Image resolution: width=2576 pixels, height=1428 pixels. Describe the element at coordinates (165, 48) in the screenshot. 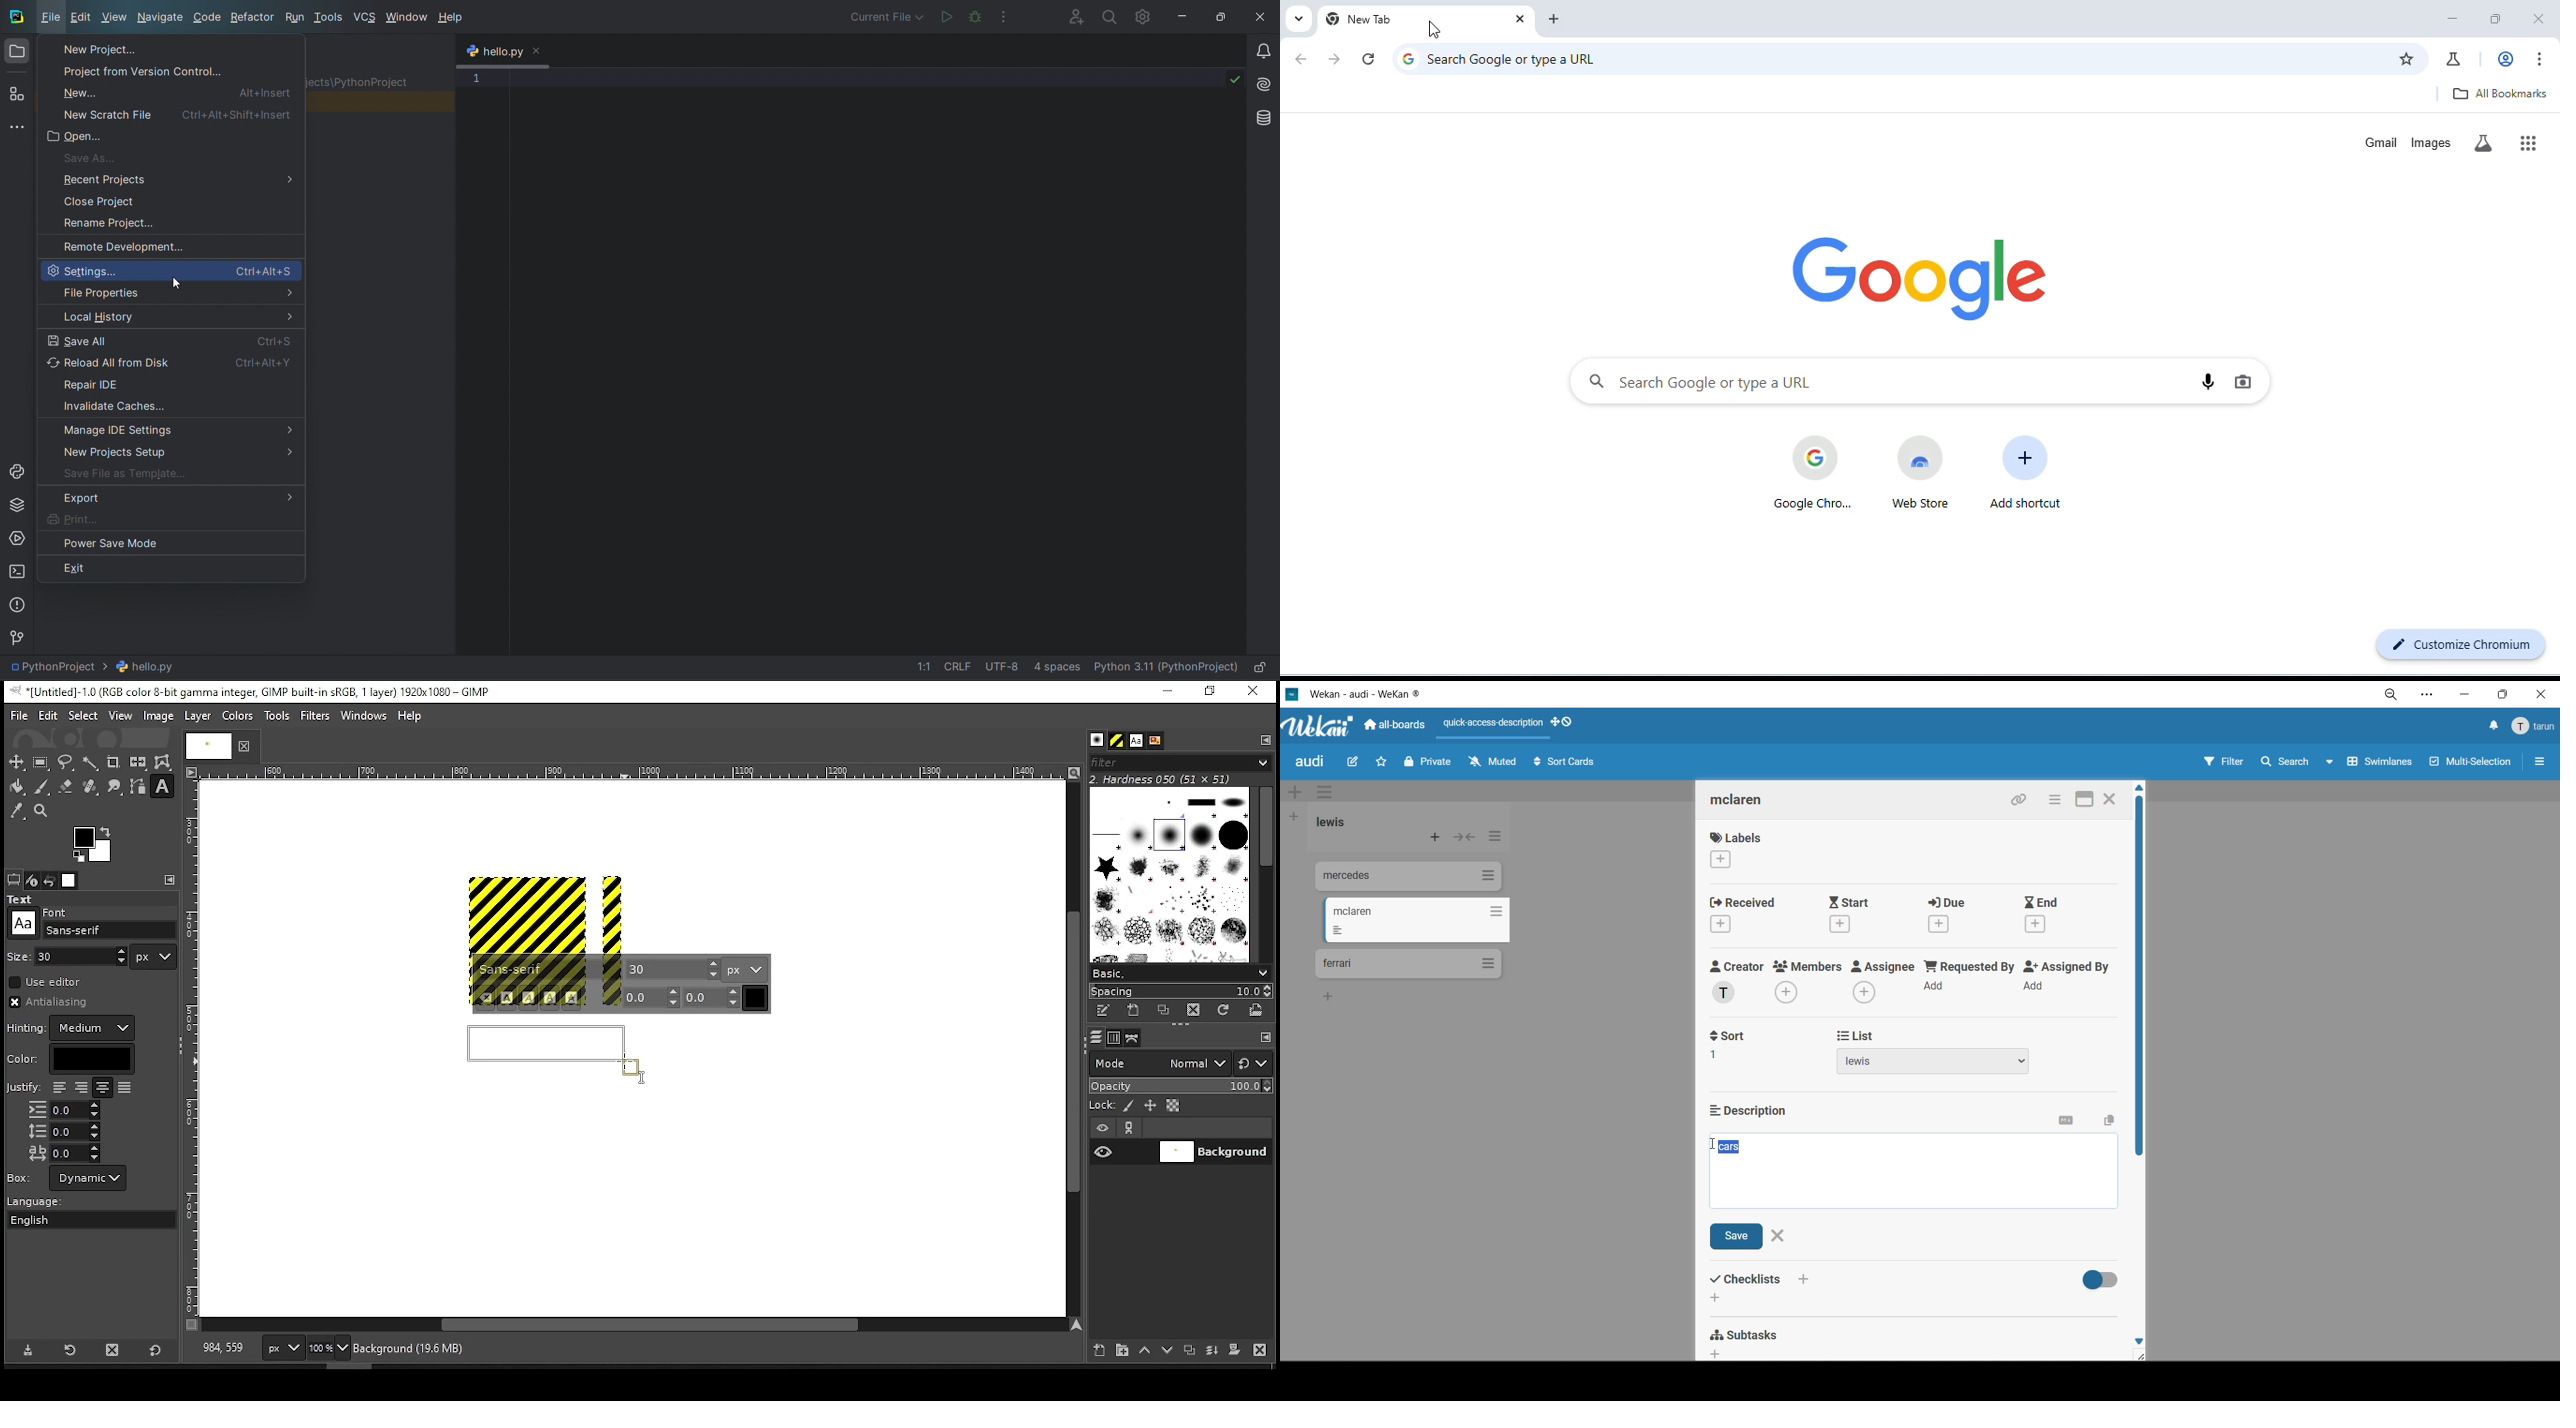

I see `new project` at that location.